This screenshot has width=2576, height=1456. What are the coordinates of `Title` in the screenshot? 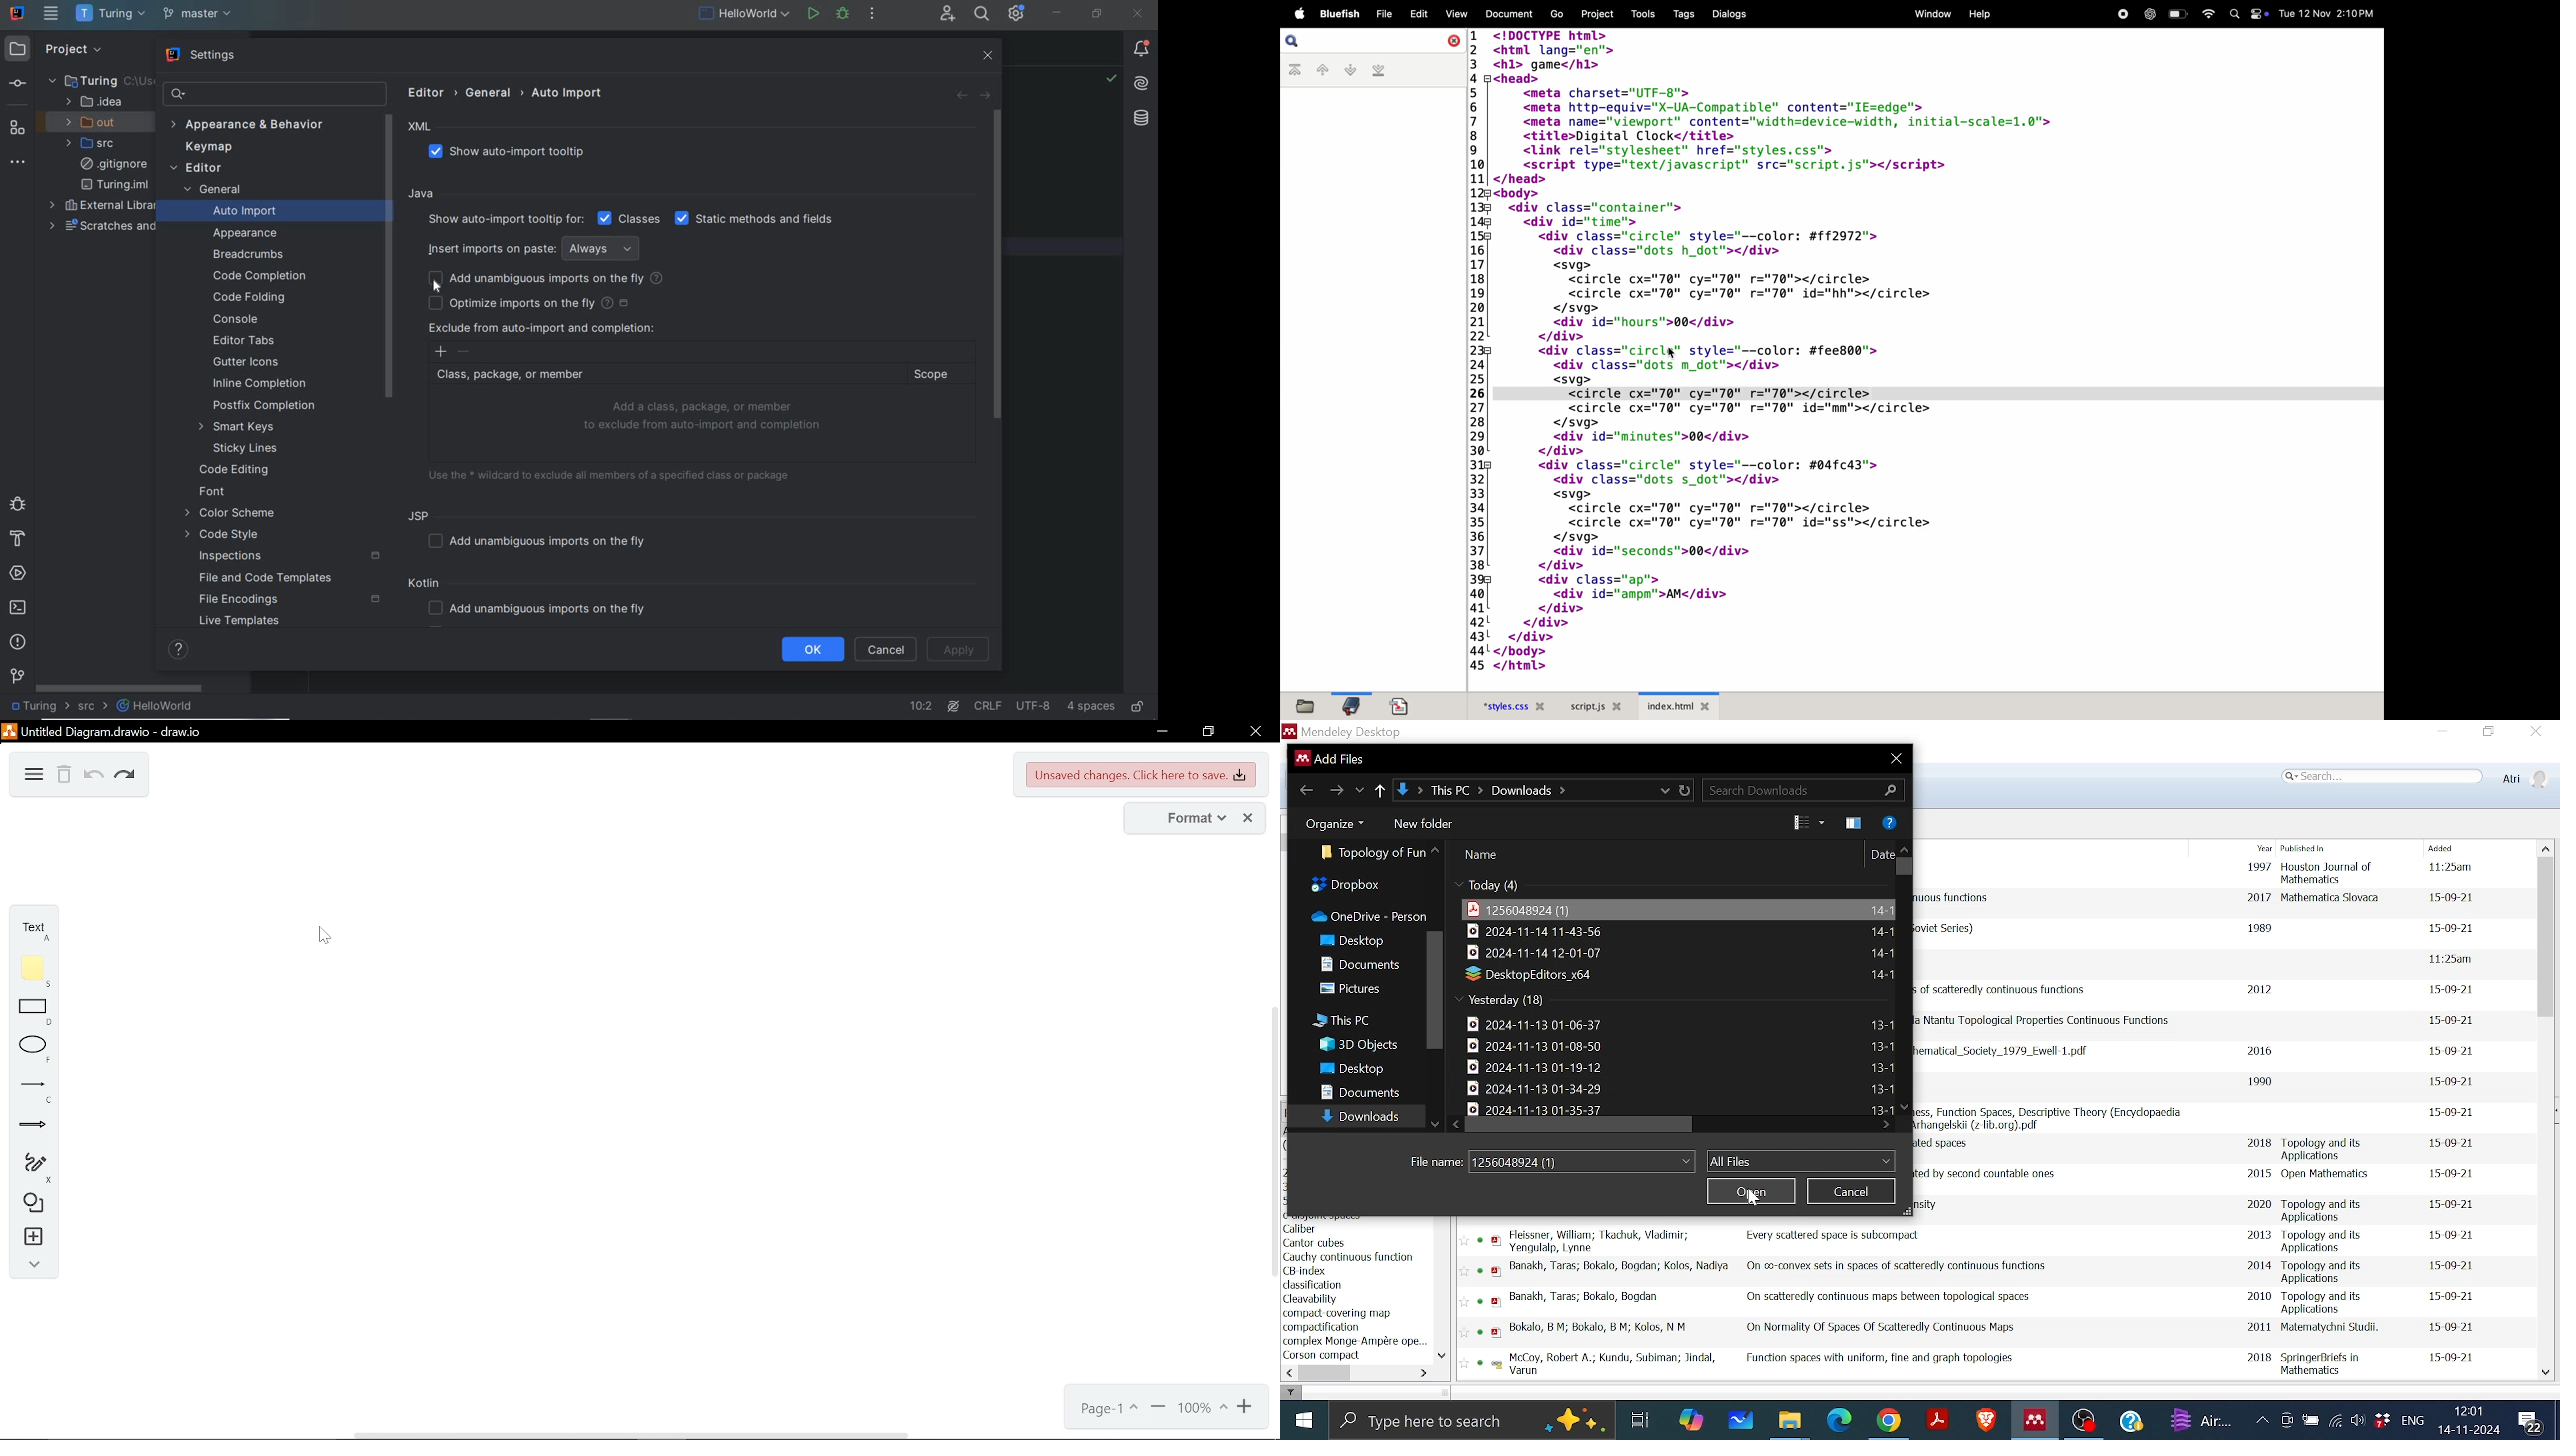 It's located at (1889, 1297).